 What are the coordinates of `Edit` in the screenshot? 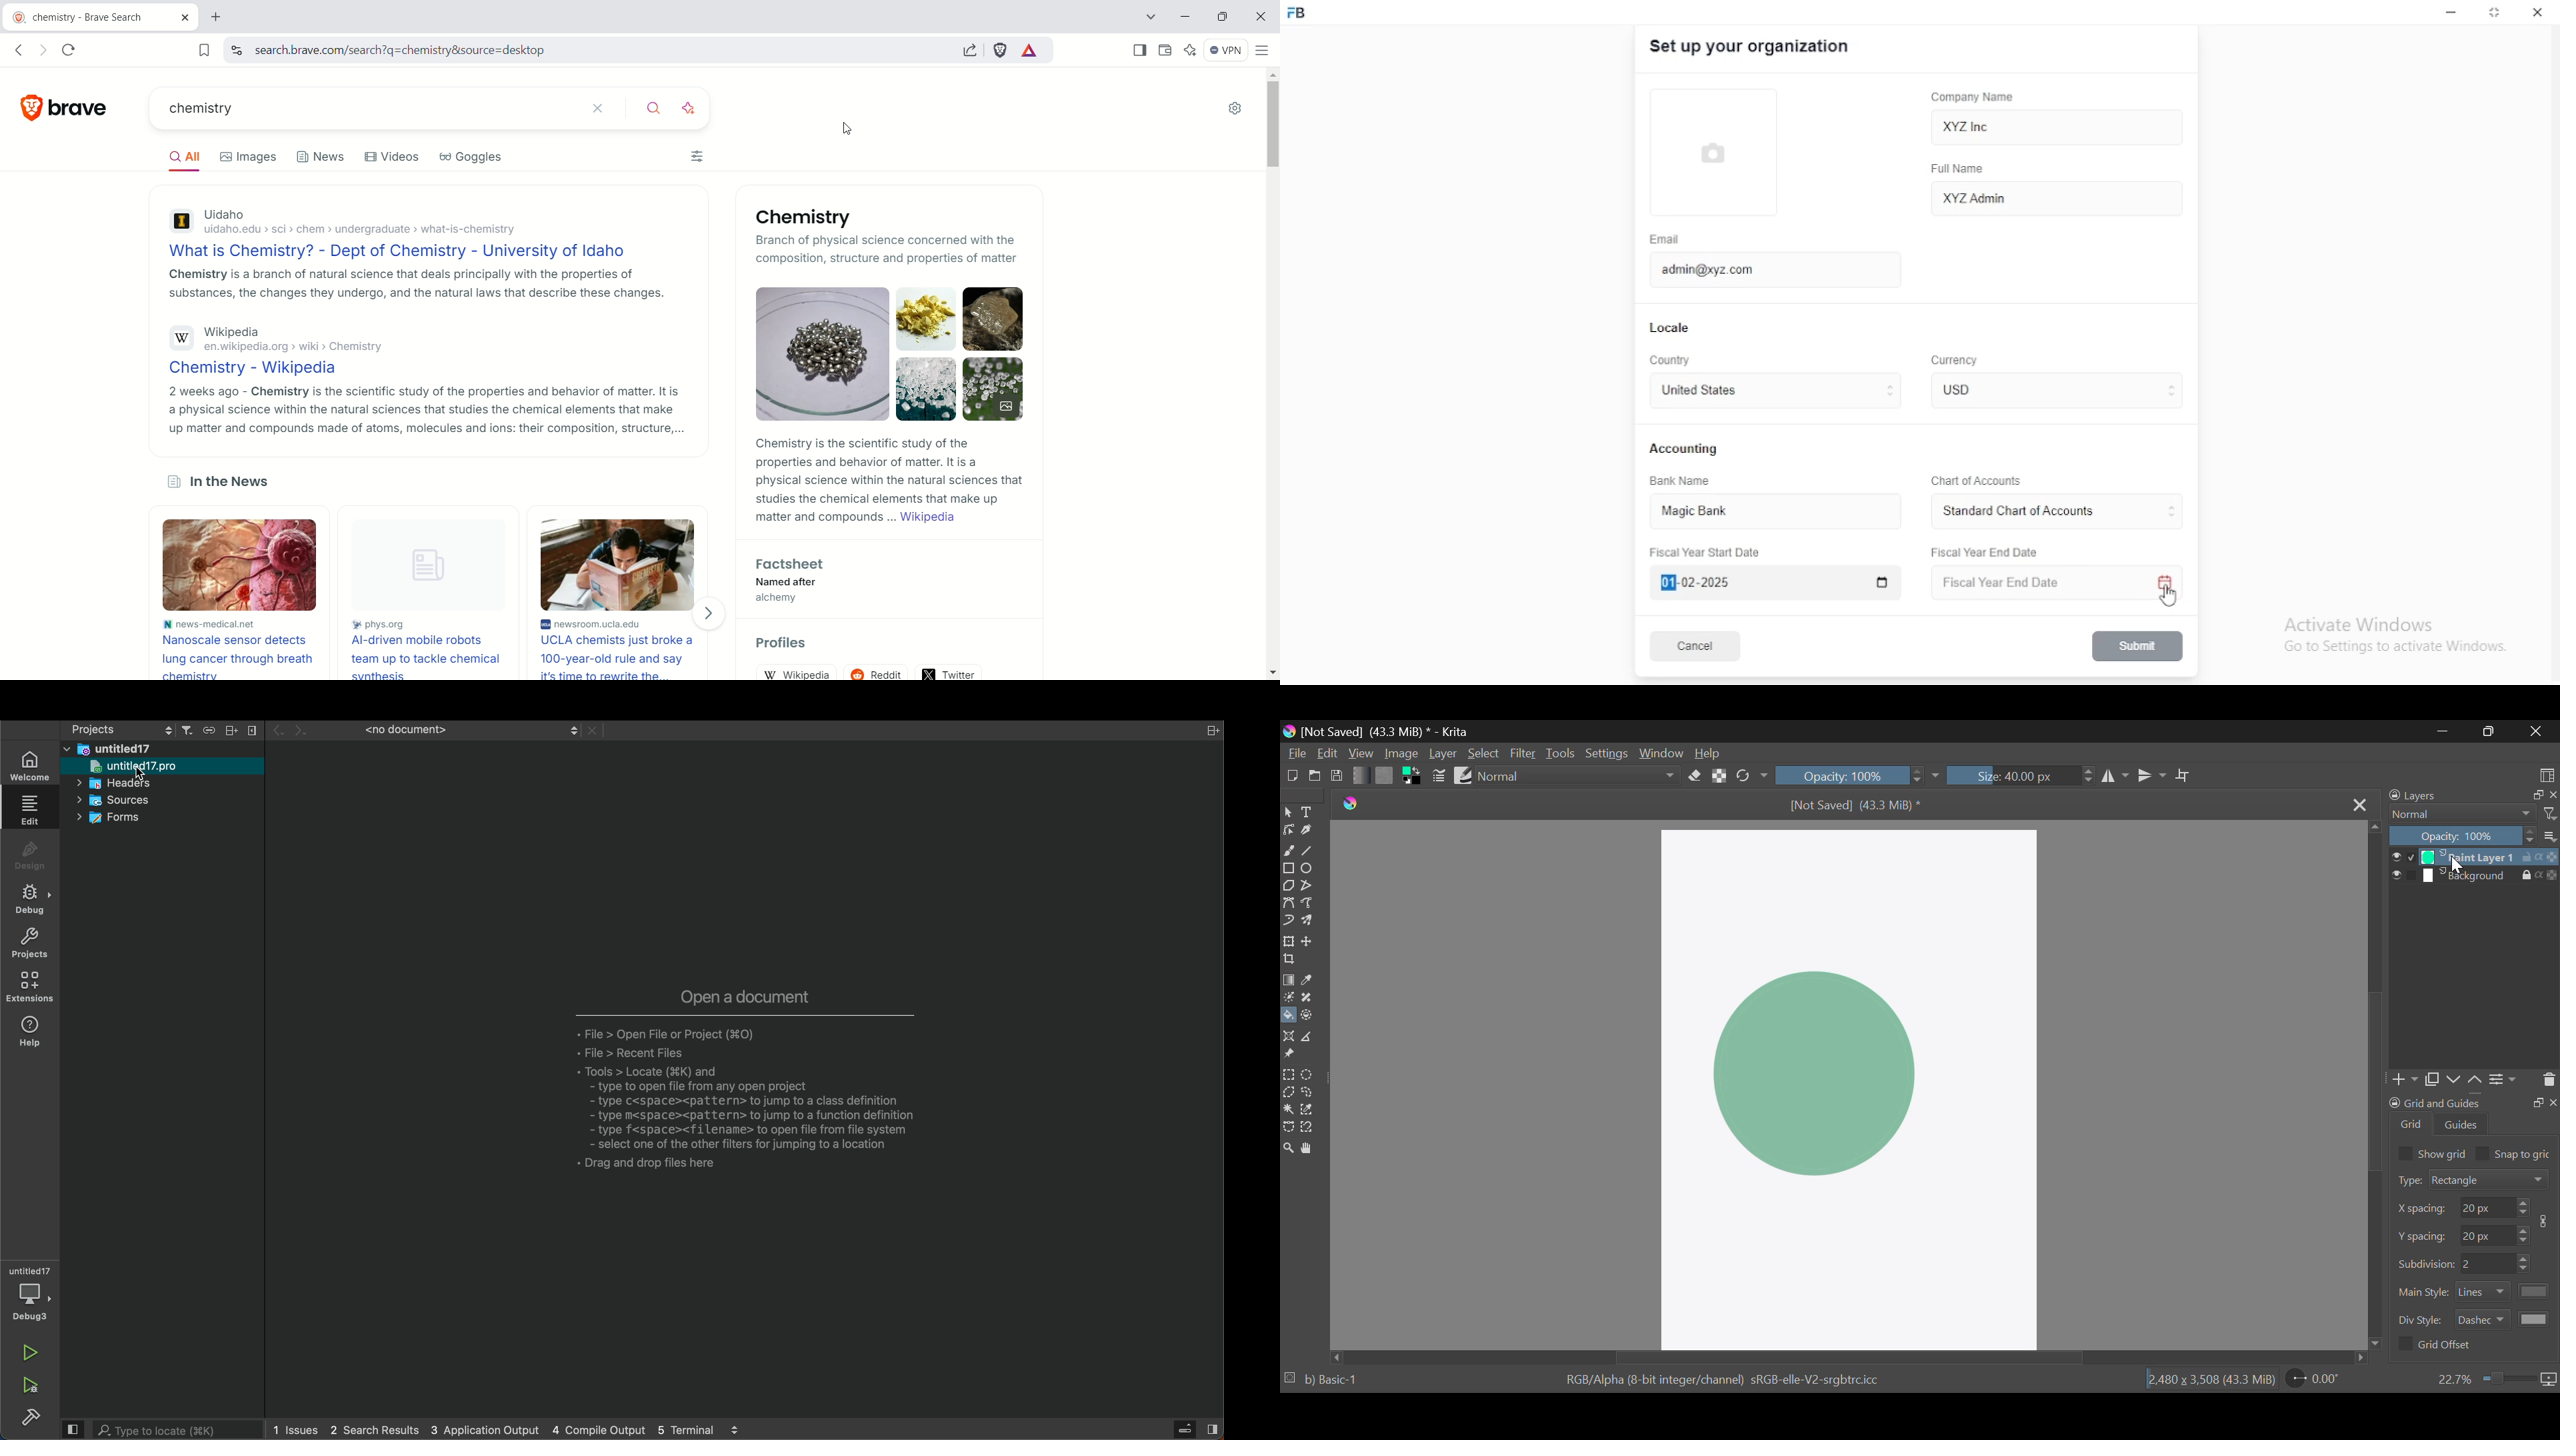 It's located at (1328, 753).